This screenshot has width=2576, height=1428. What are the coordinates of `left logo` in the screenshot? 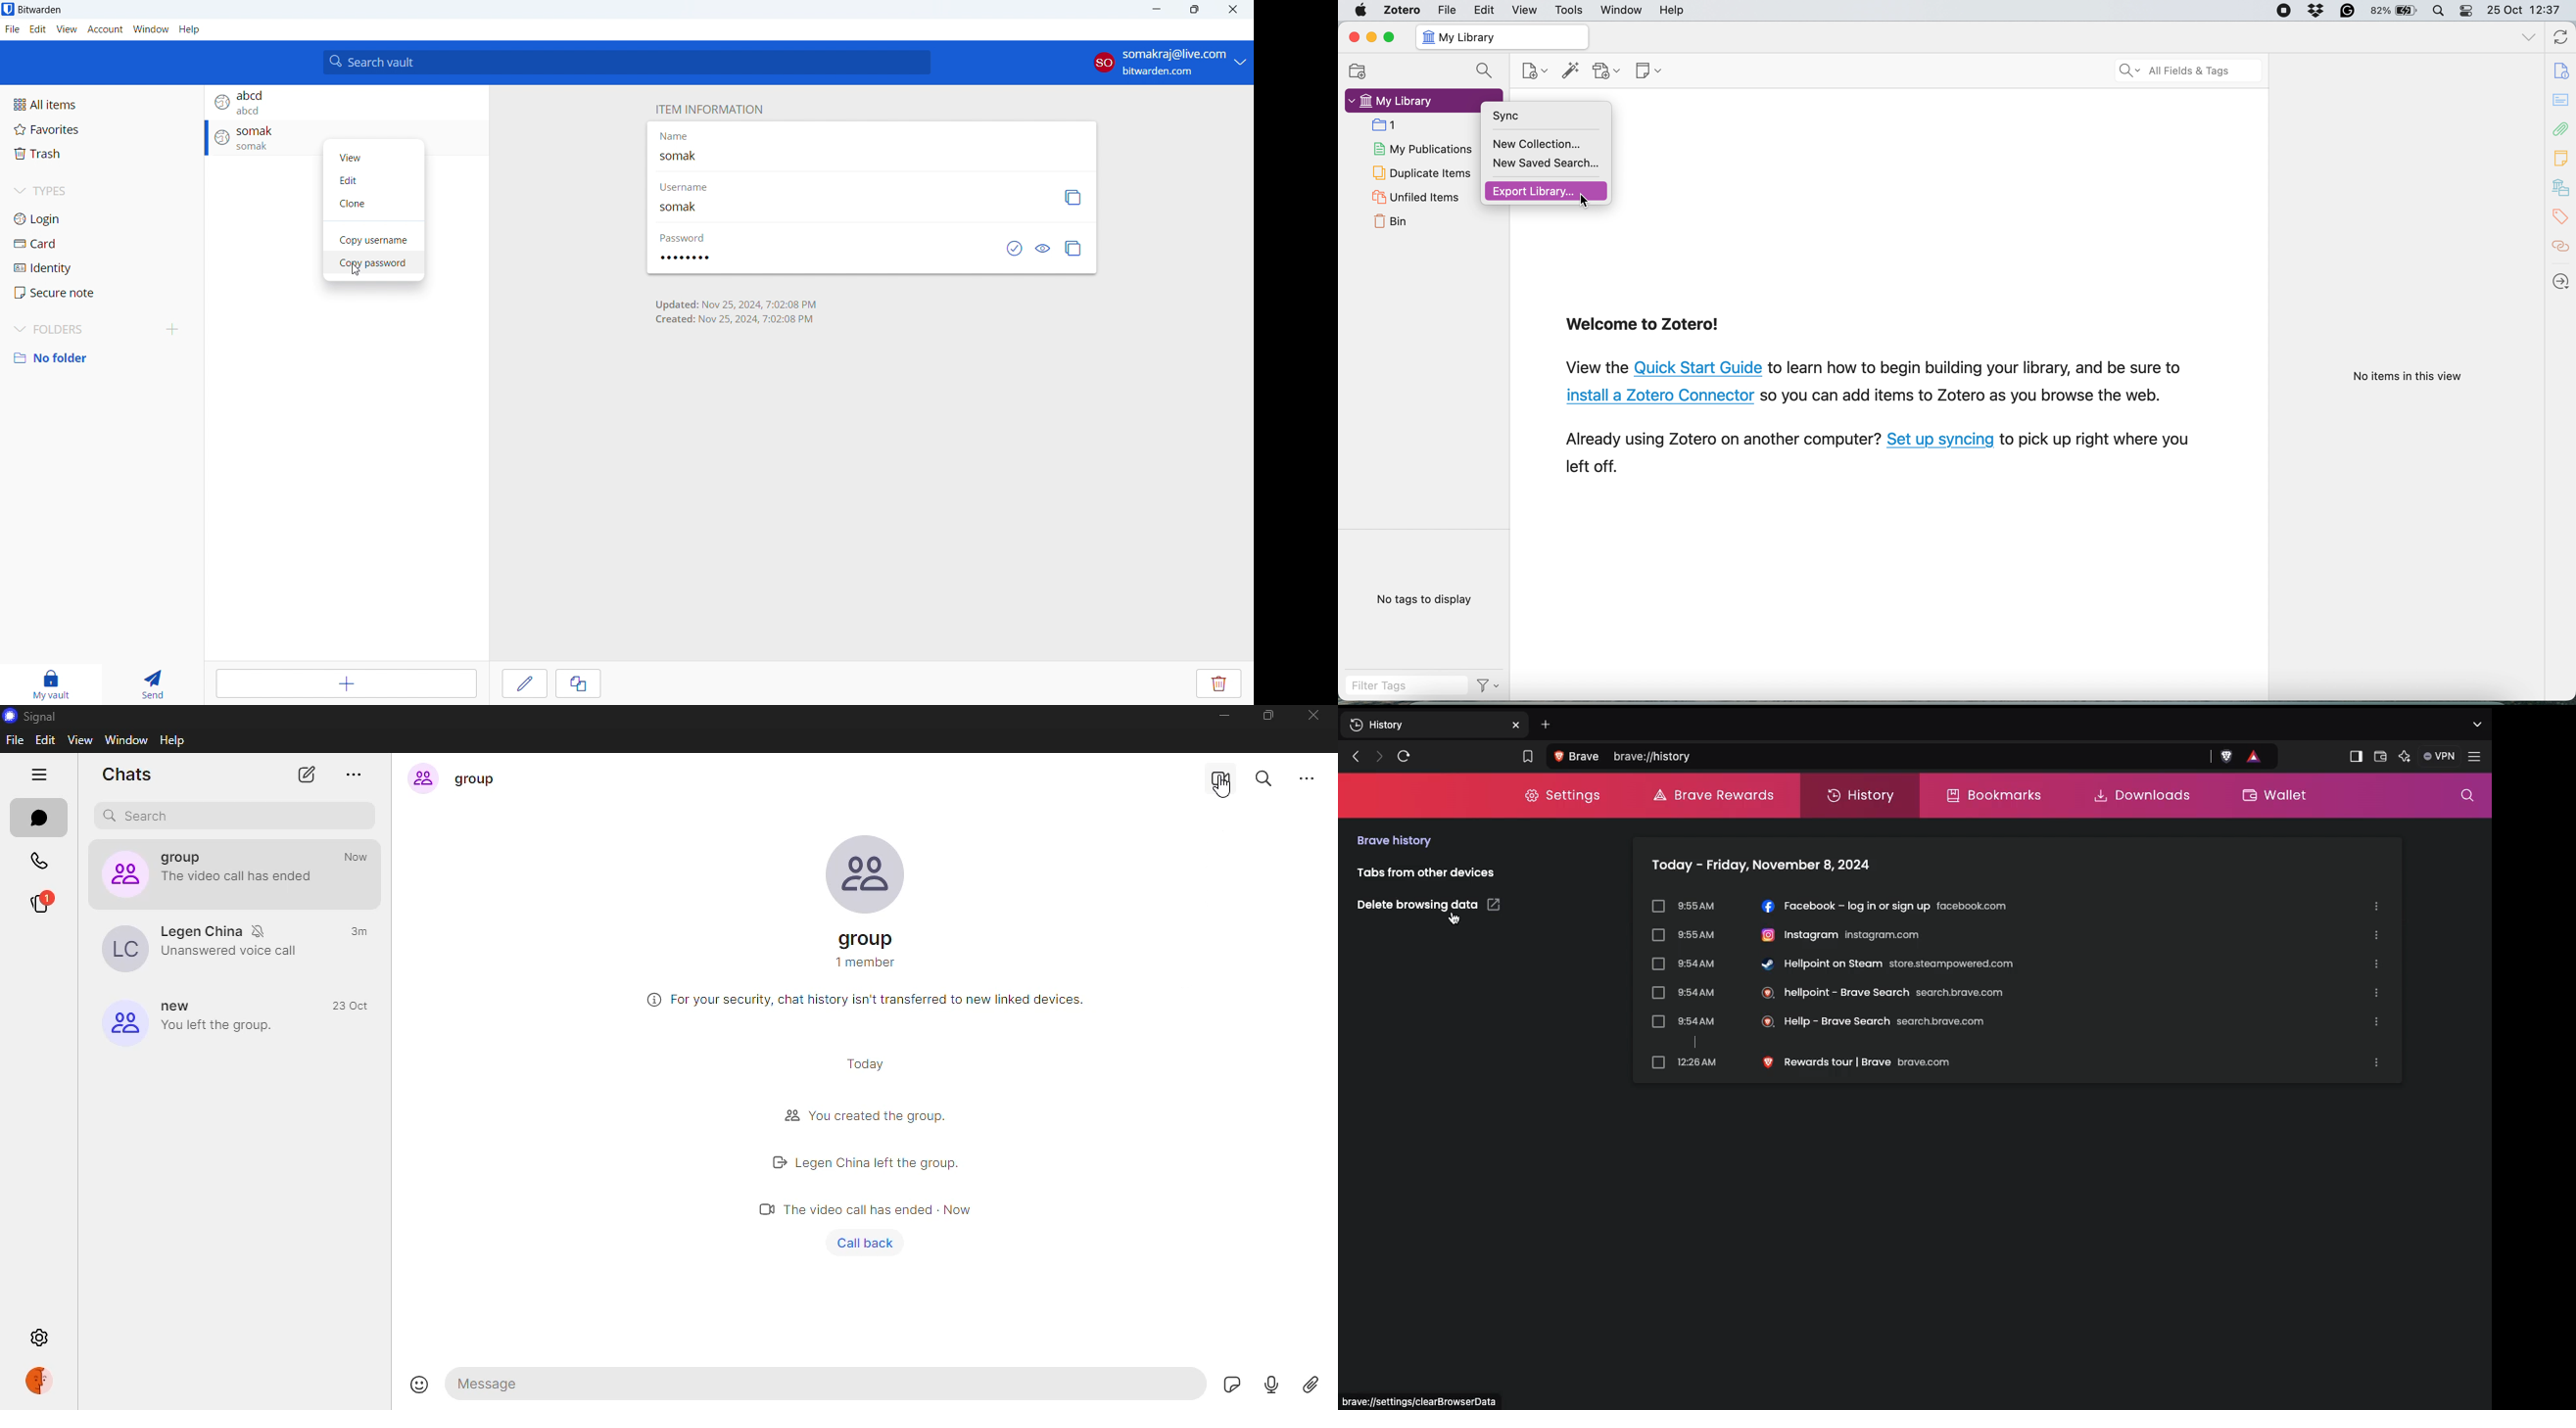 It's located at (777, 1163).